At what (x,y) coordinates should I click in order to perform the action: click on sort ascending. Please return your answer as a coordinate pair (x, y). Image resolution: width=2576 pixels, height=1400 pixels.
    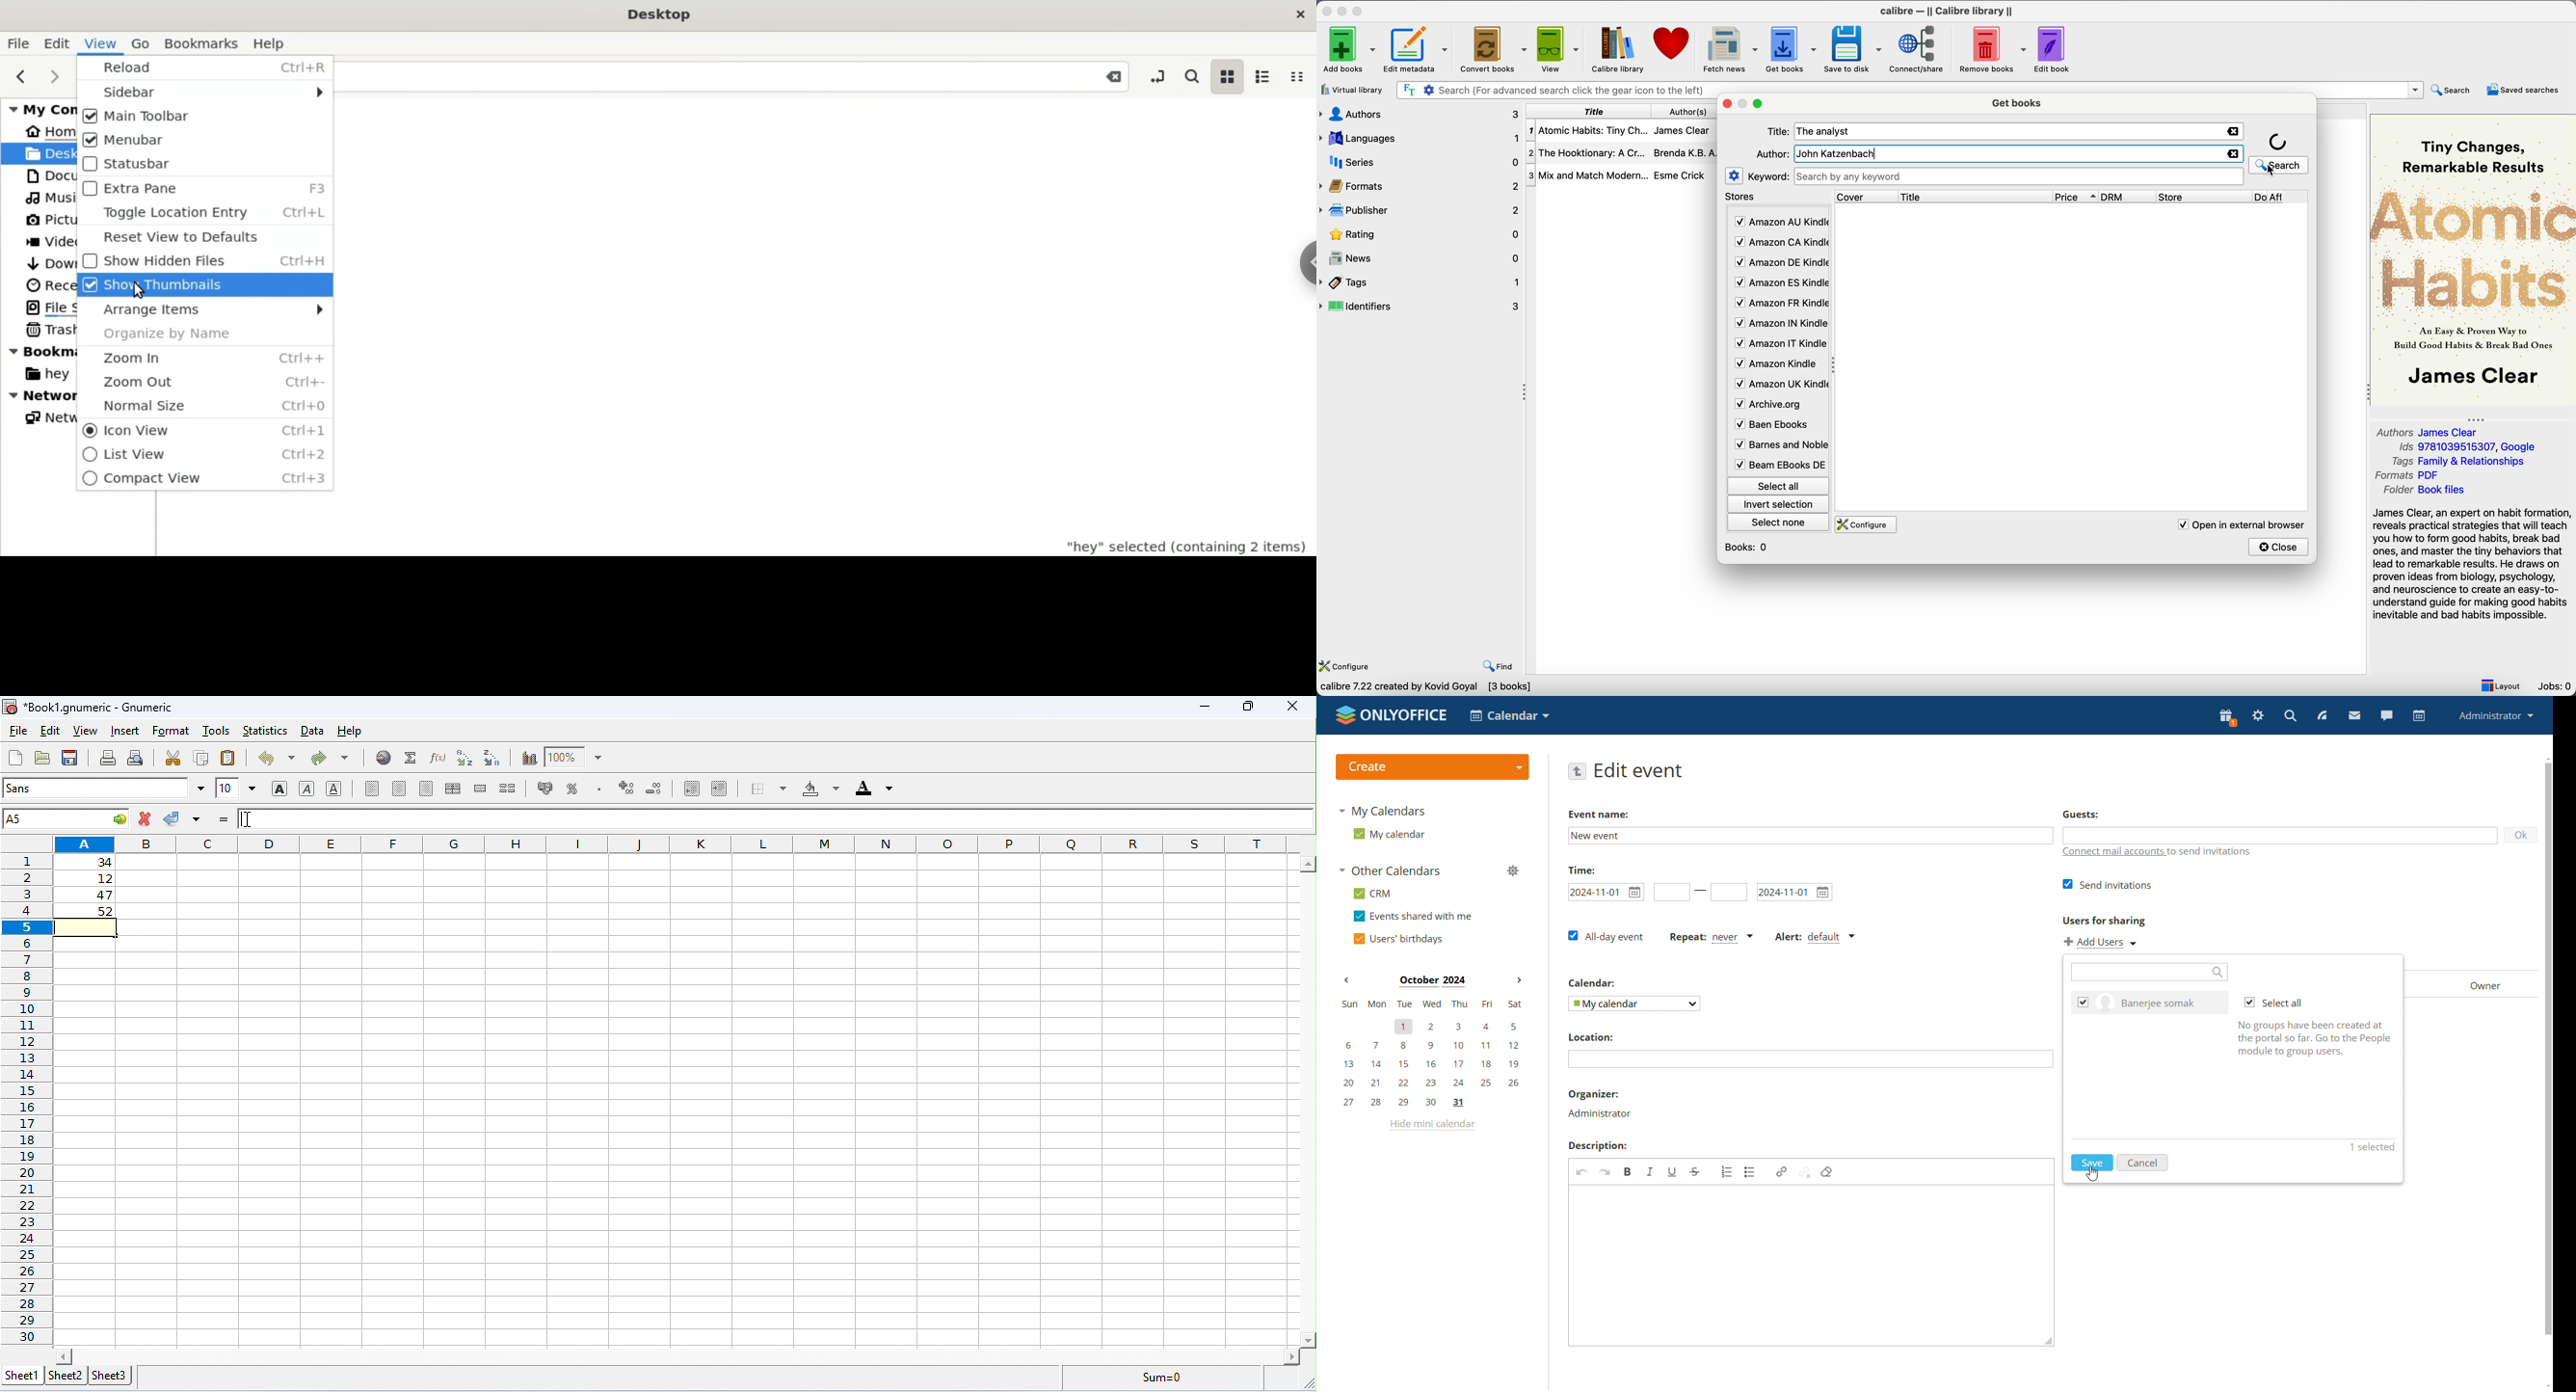
    Looking at the image, I should click on (465, 758).